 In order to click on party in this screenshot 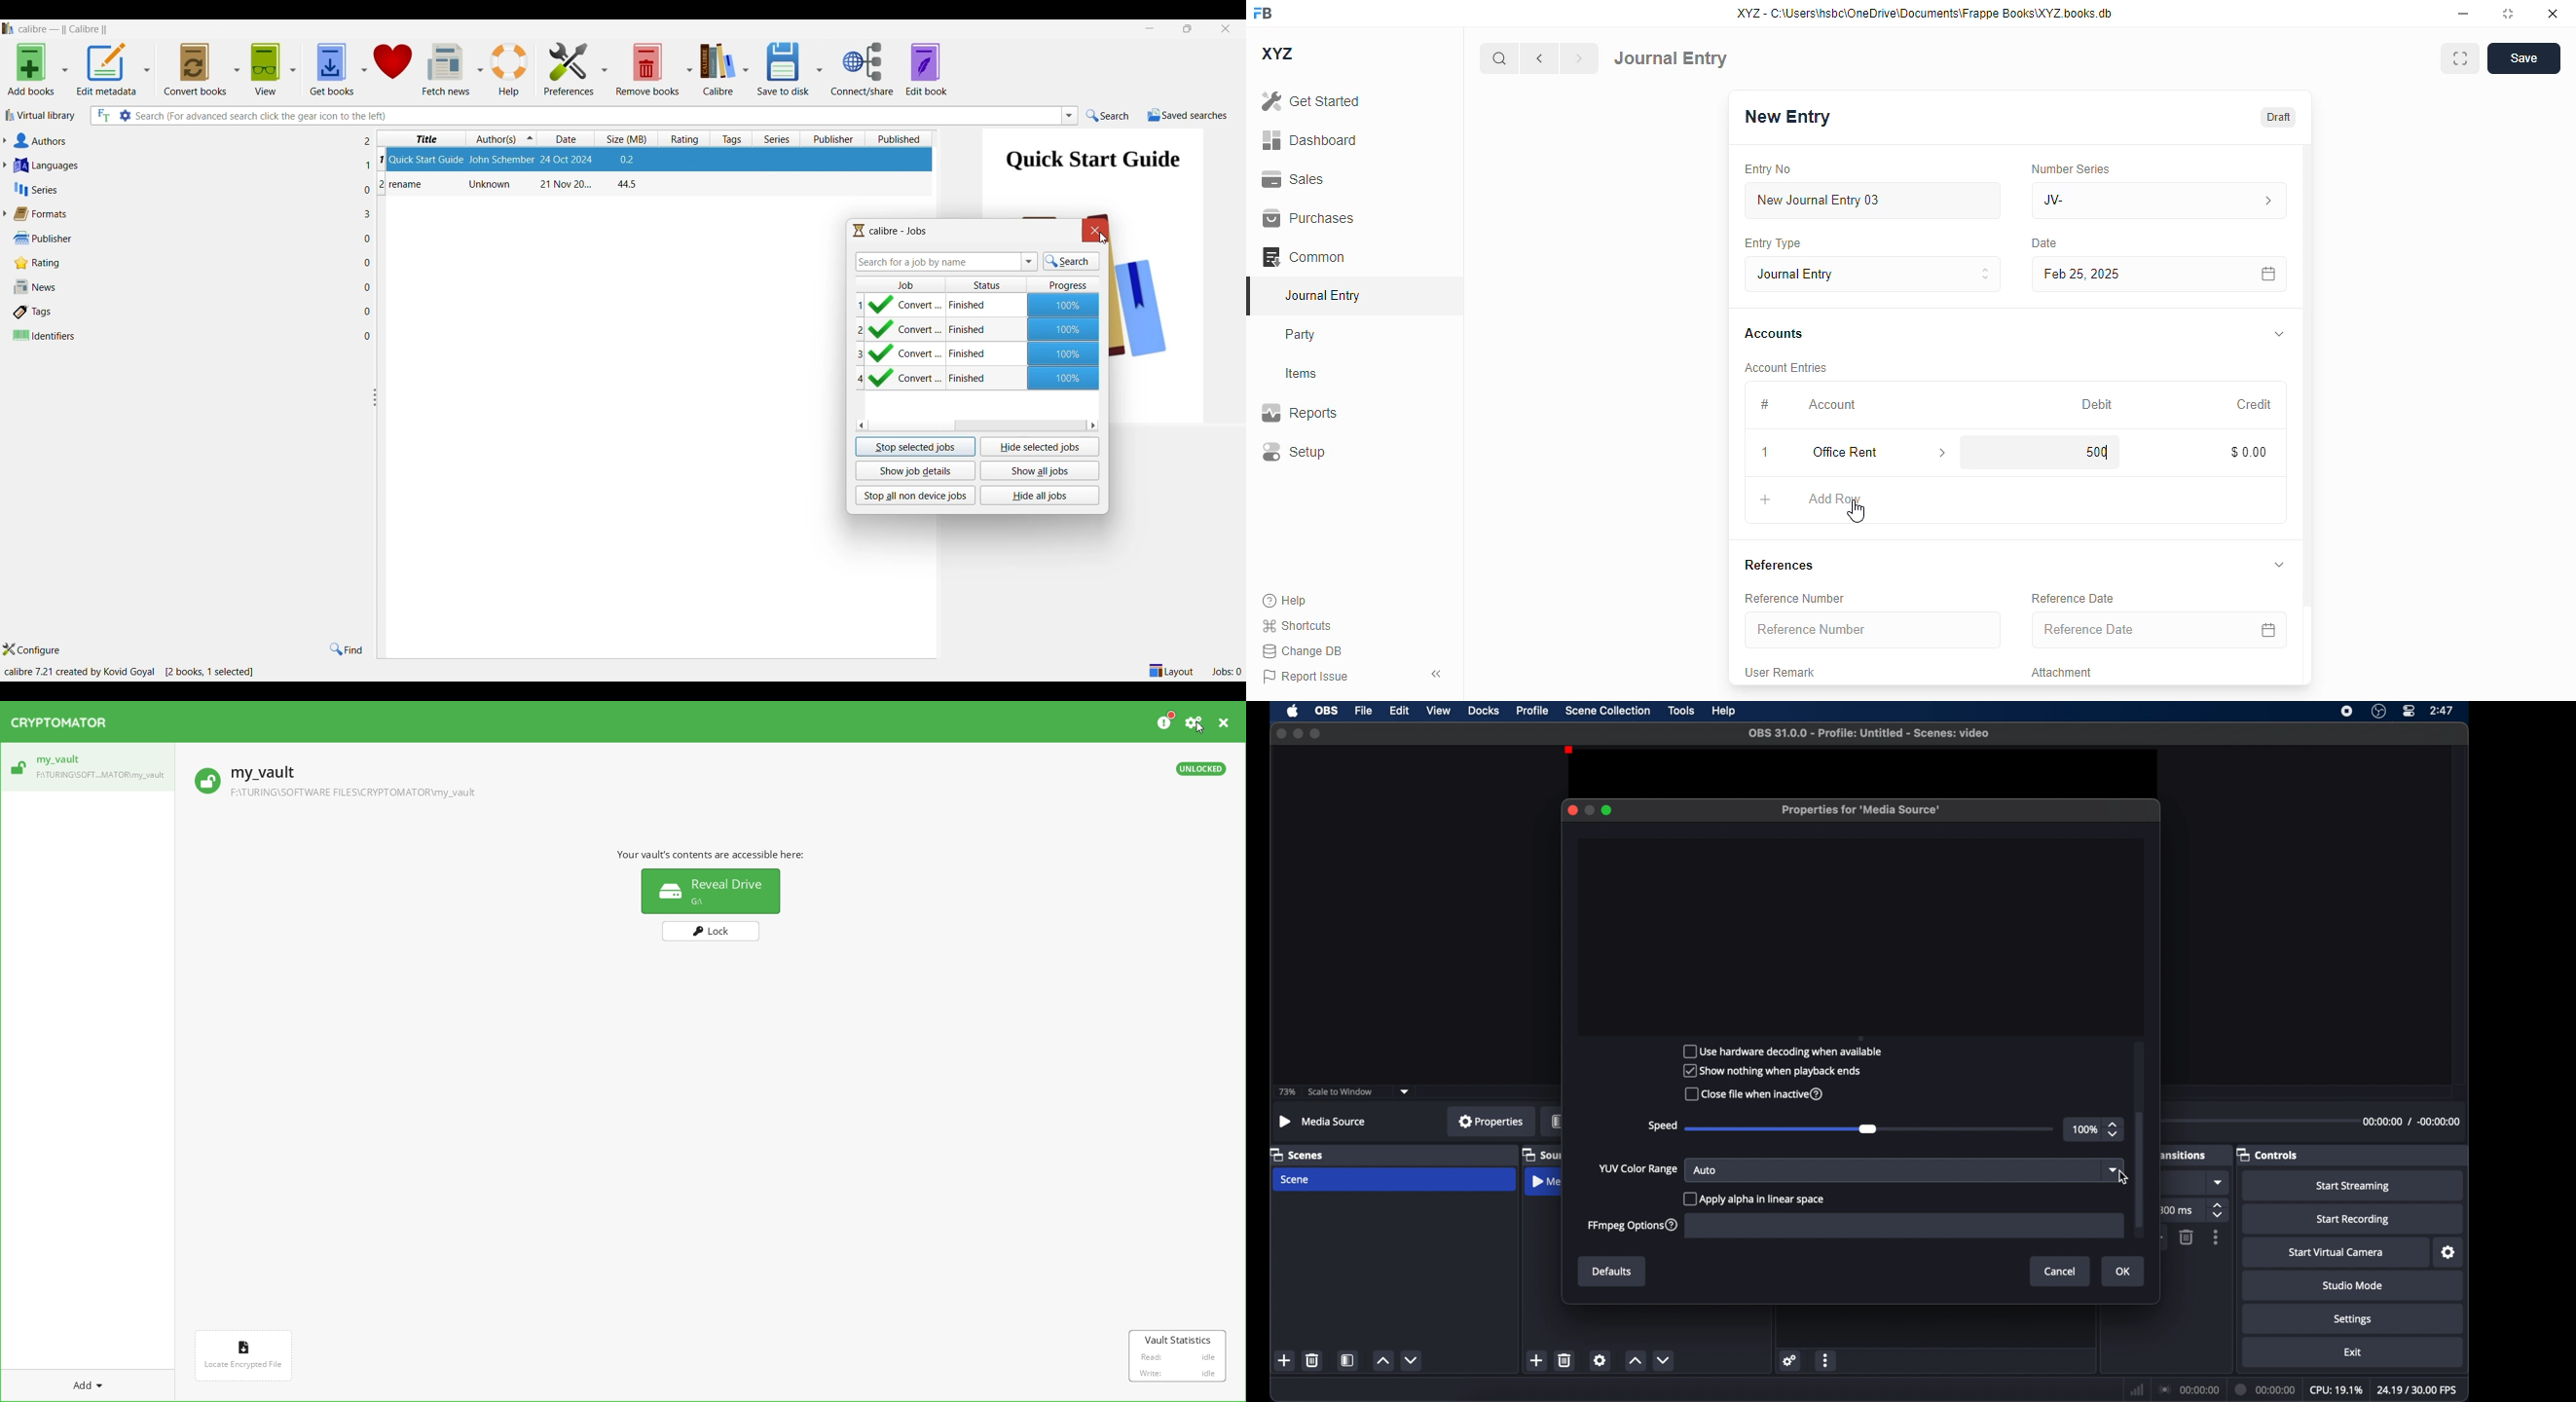, I will do `click(1301, 335)`.